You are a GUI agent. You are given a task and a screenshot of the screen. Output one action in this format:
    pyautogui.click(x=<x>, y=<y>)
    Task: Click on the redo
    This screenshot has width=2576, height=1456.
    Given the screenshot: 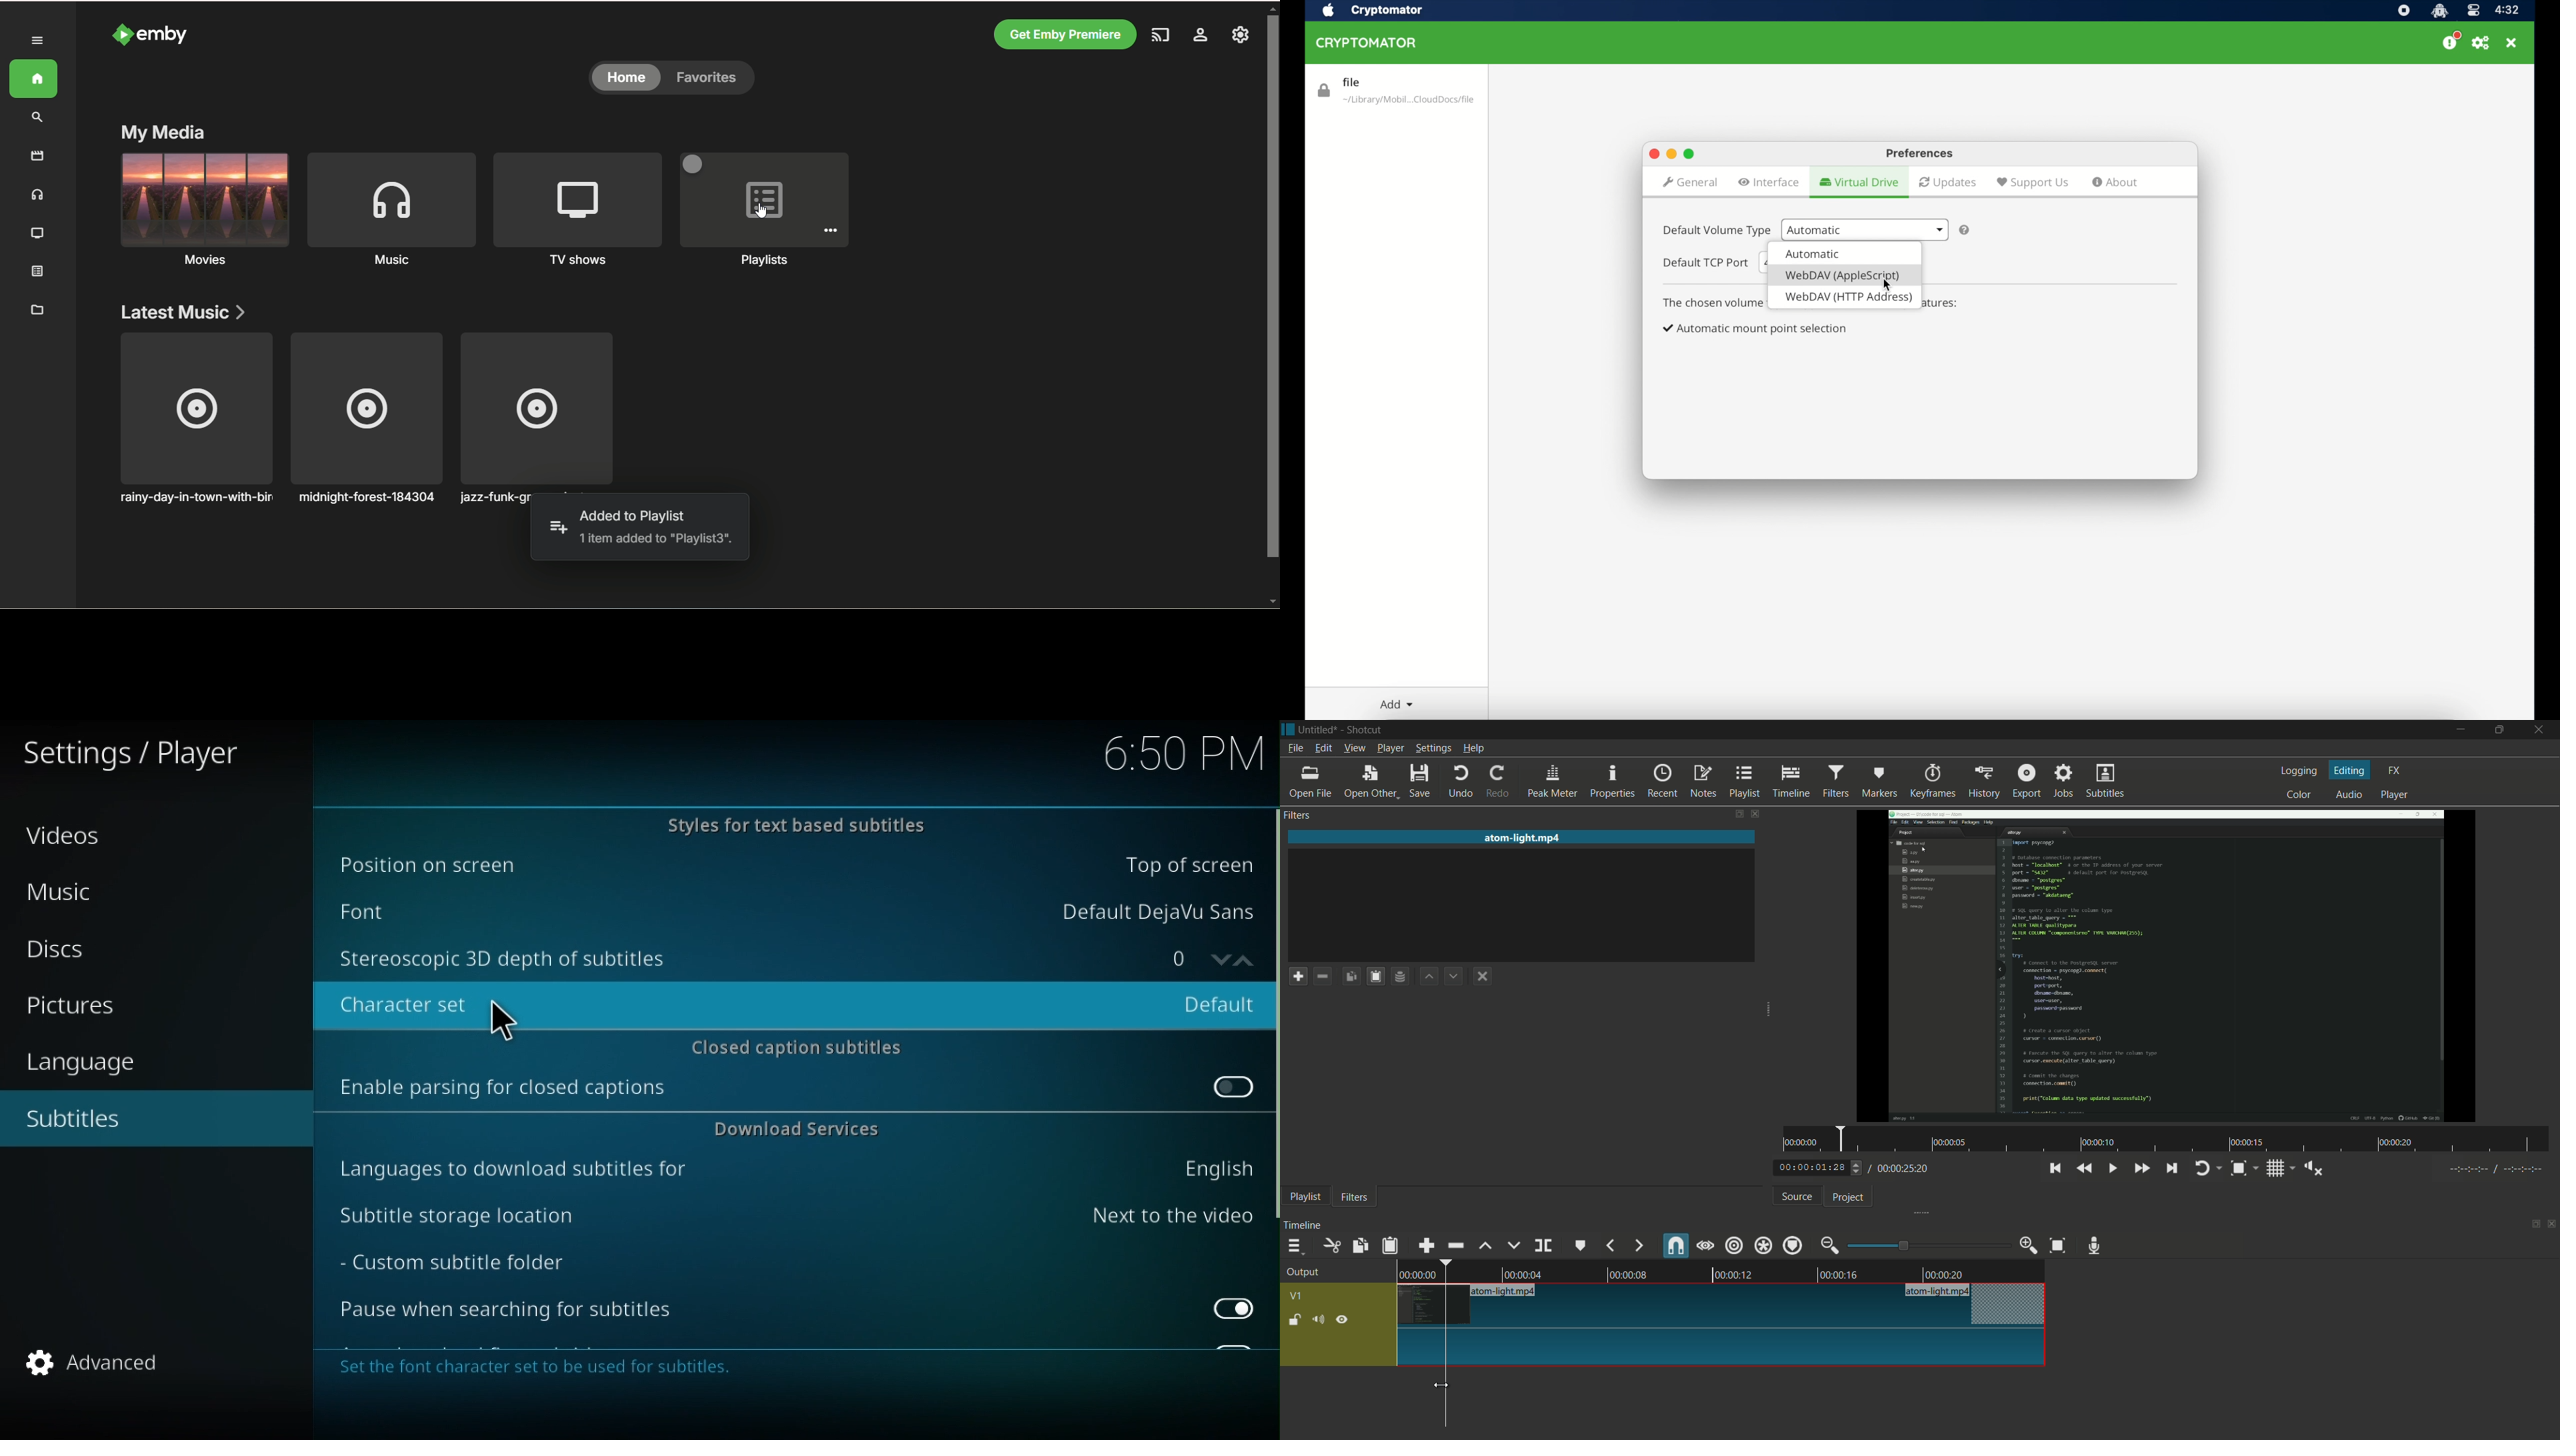 What is the action you would take?
    pyautogui.click(x=1501, y=782)
    